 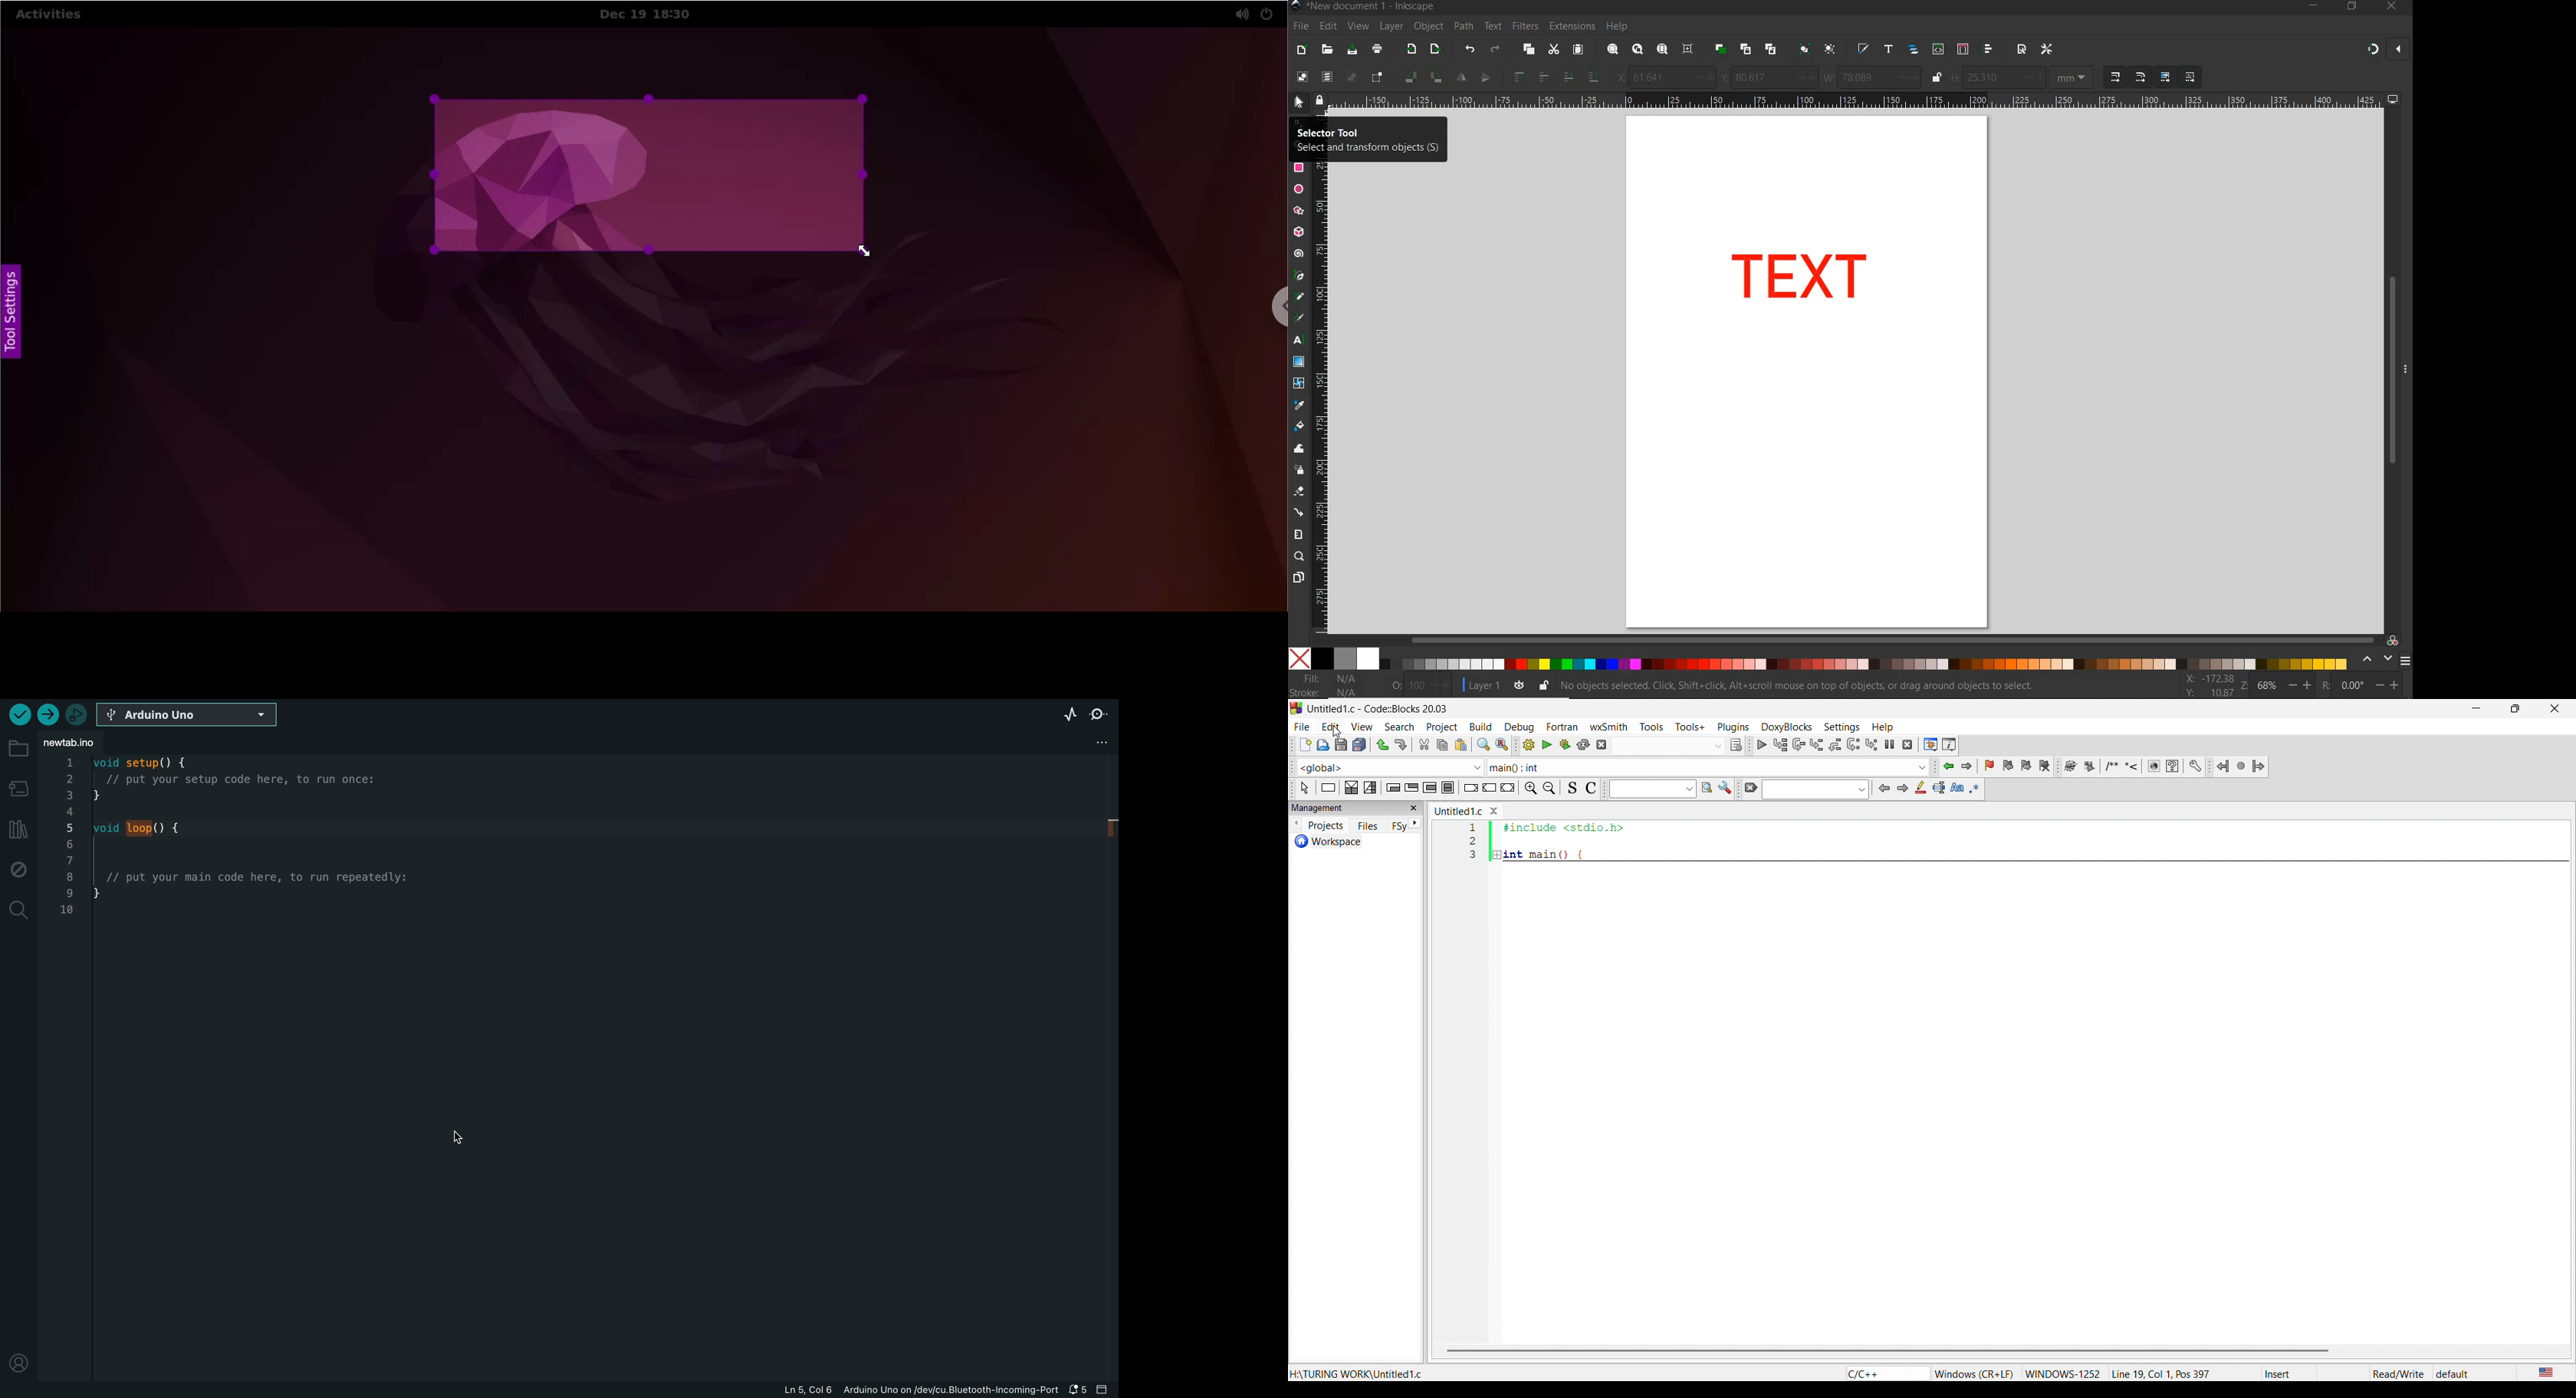 What do you see at coordinates (2010, 764) in the screenshot?
I see `previous bookmark` at bounding box center [2010, 764].